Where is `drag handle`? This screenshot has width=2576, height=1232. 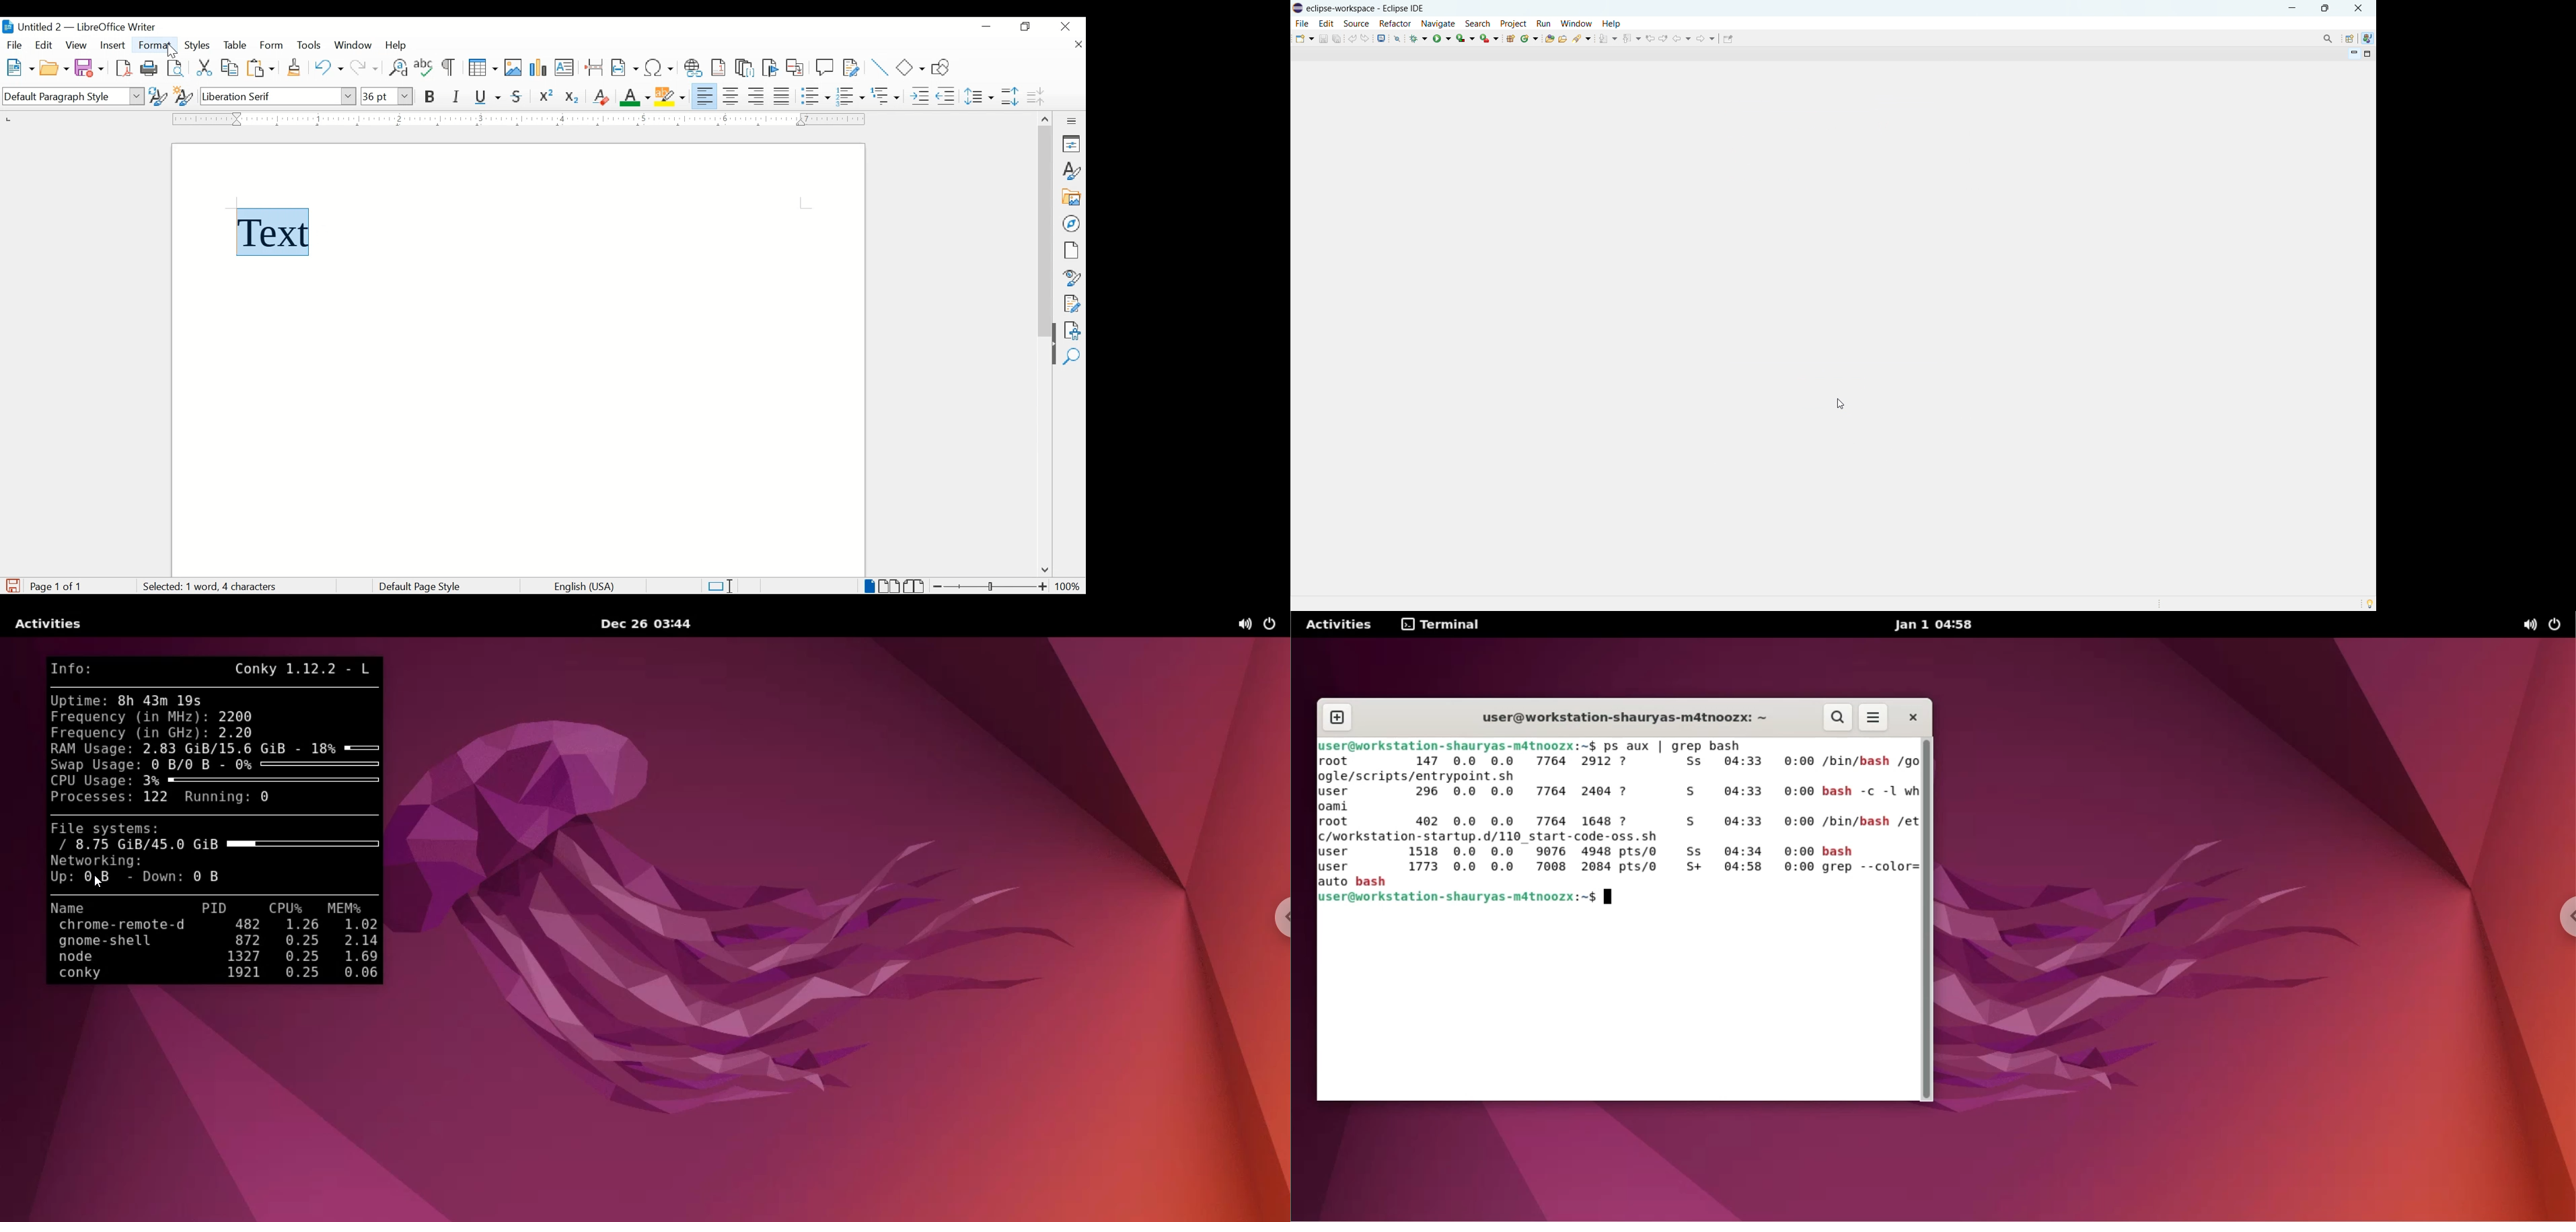
drag handle is located at coordinates (1049, 355).